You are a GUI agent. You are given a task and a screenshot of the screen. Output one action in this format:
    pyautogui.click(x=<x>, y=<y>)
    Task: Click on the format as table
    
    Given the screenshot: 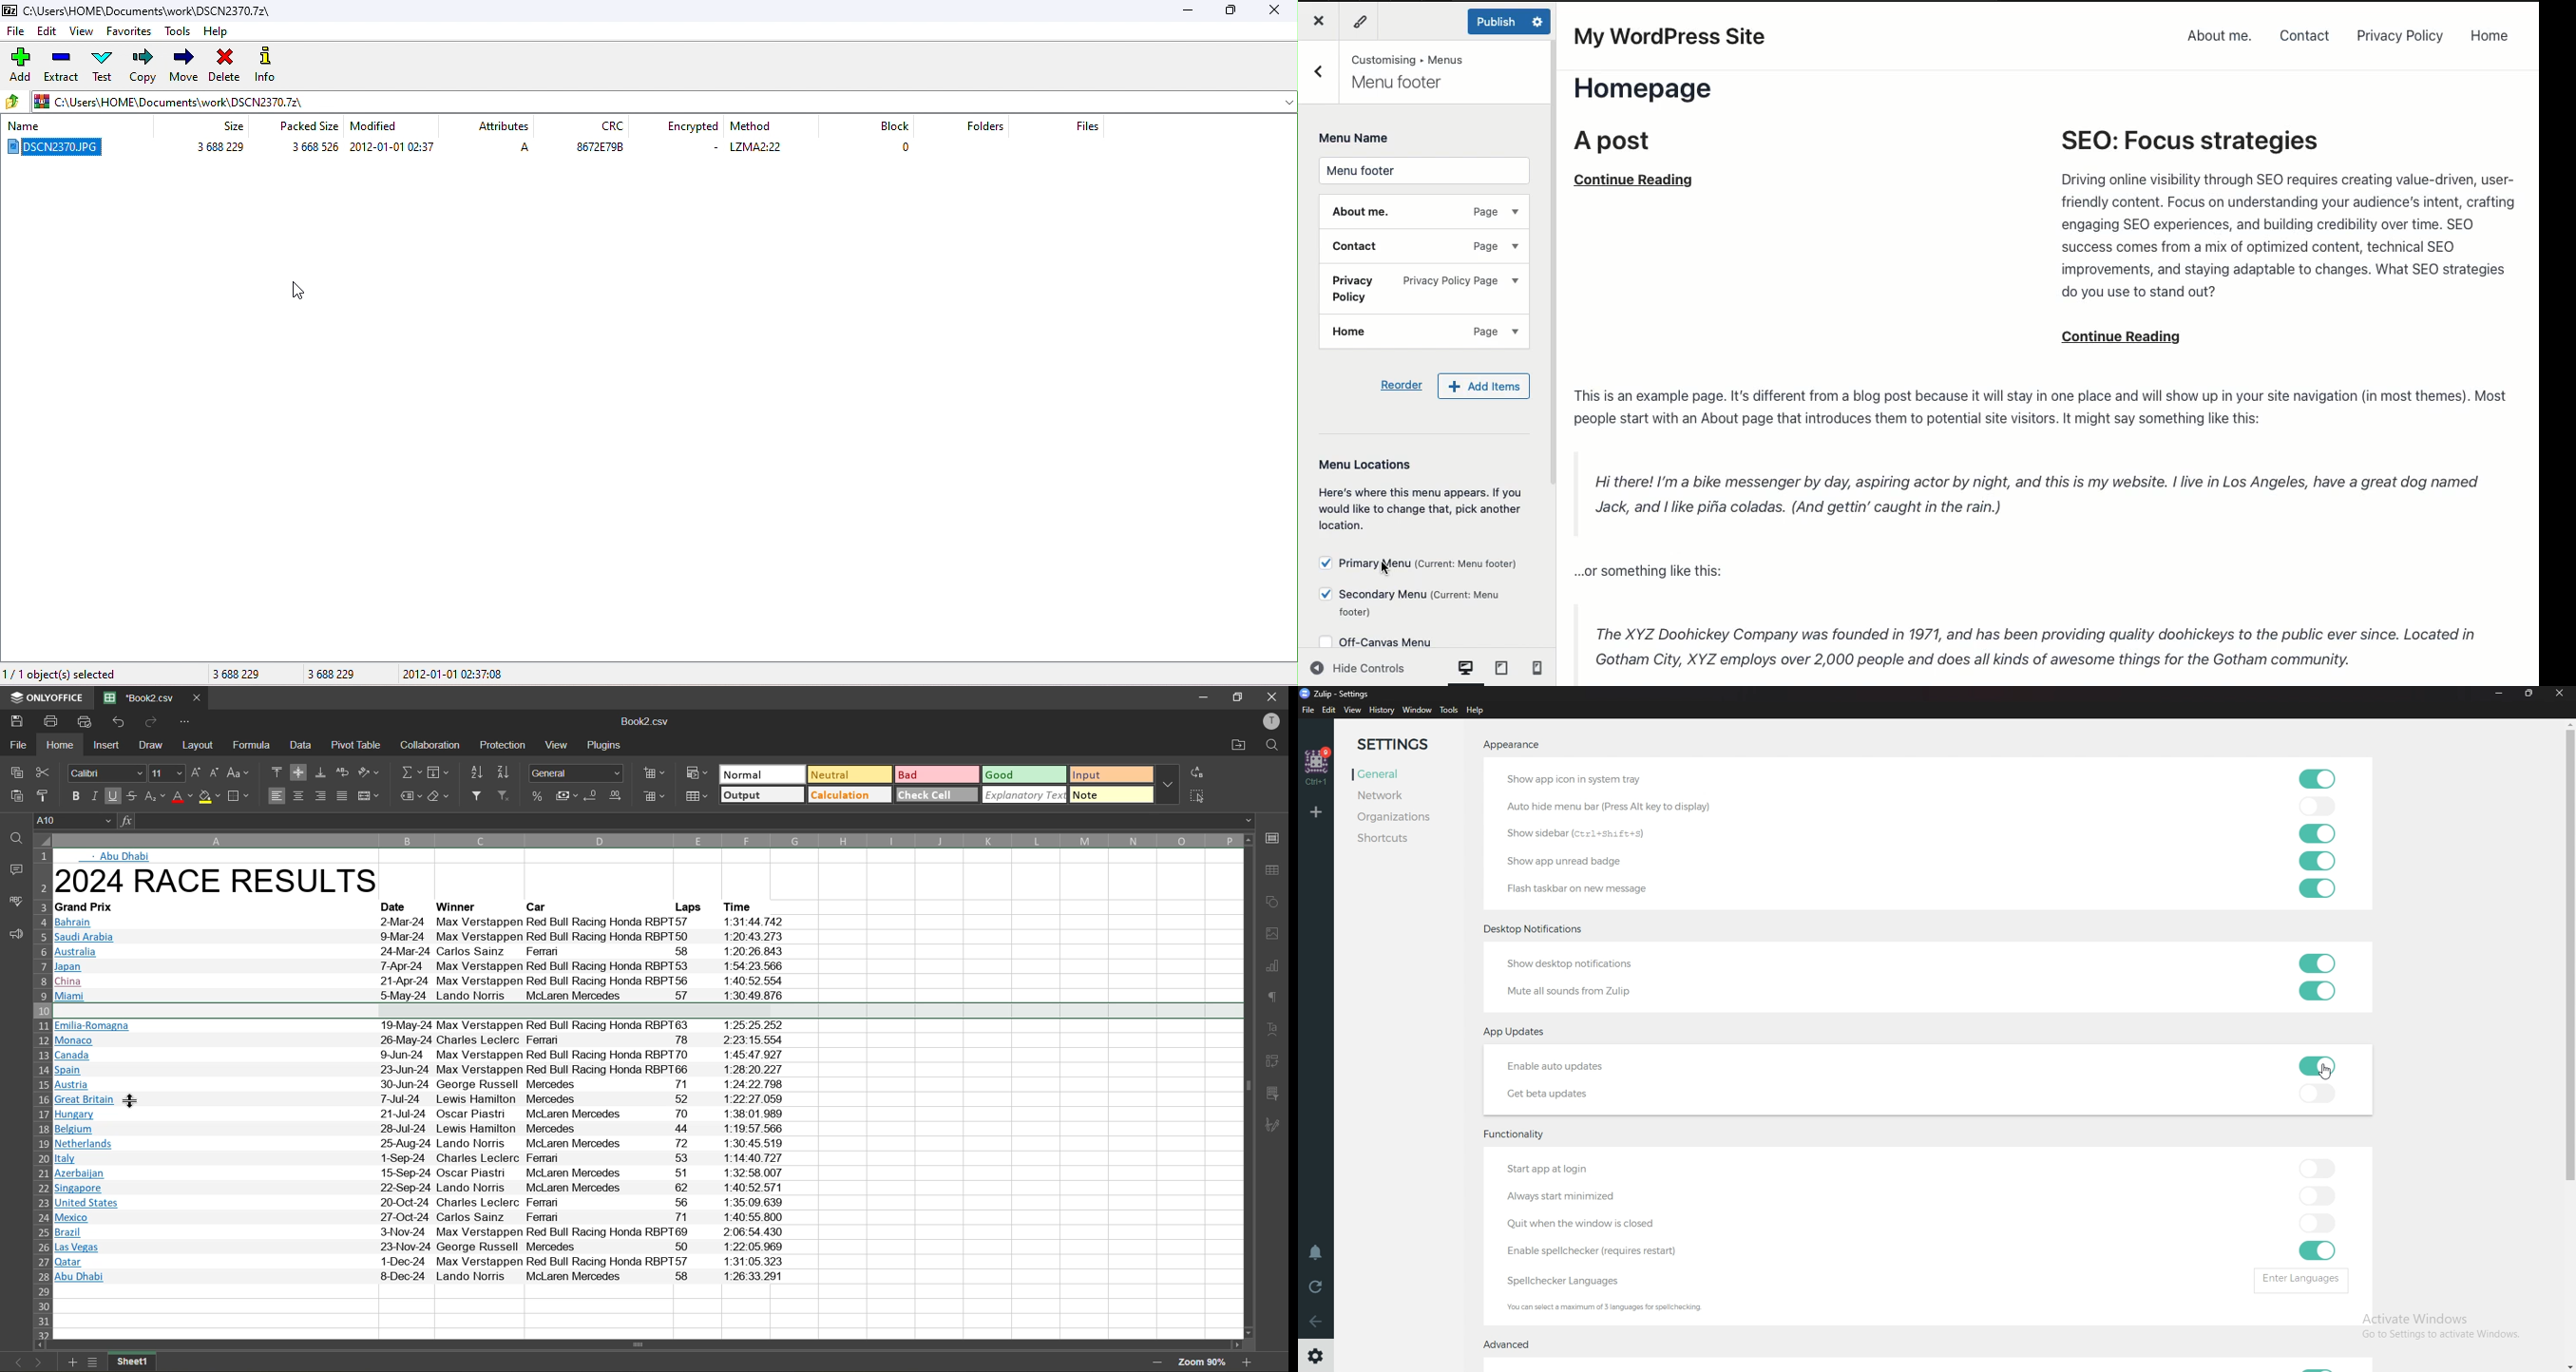 What is the action you would take?
    pyautogui.click(x=696, y=797)
    